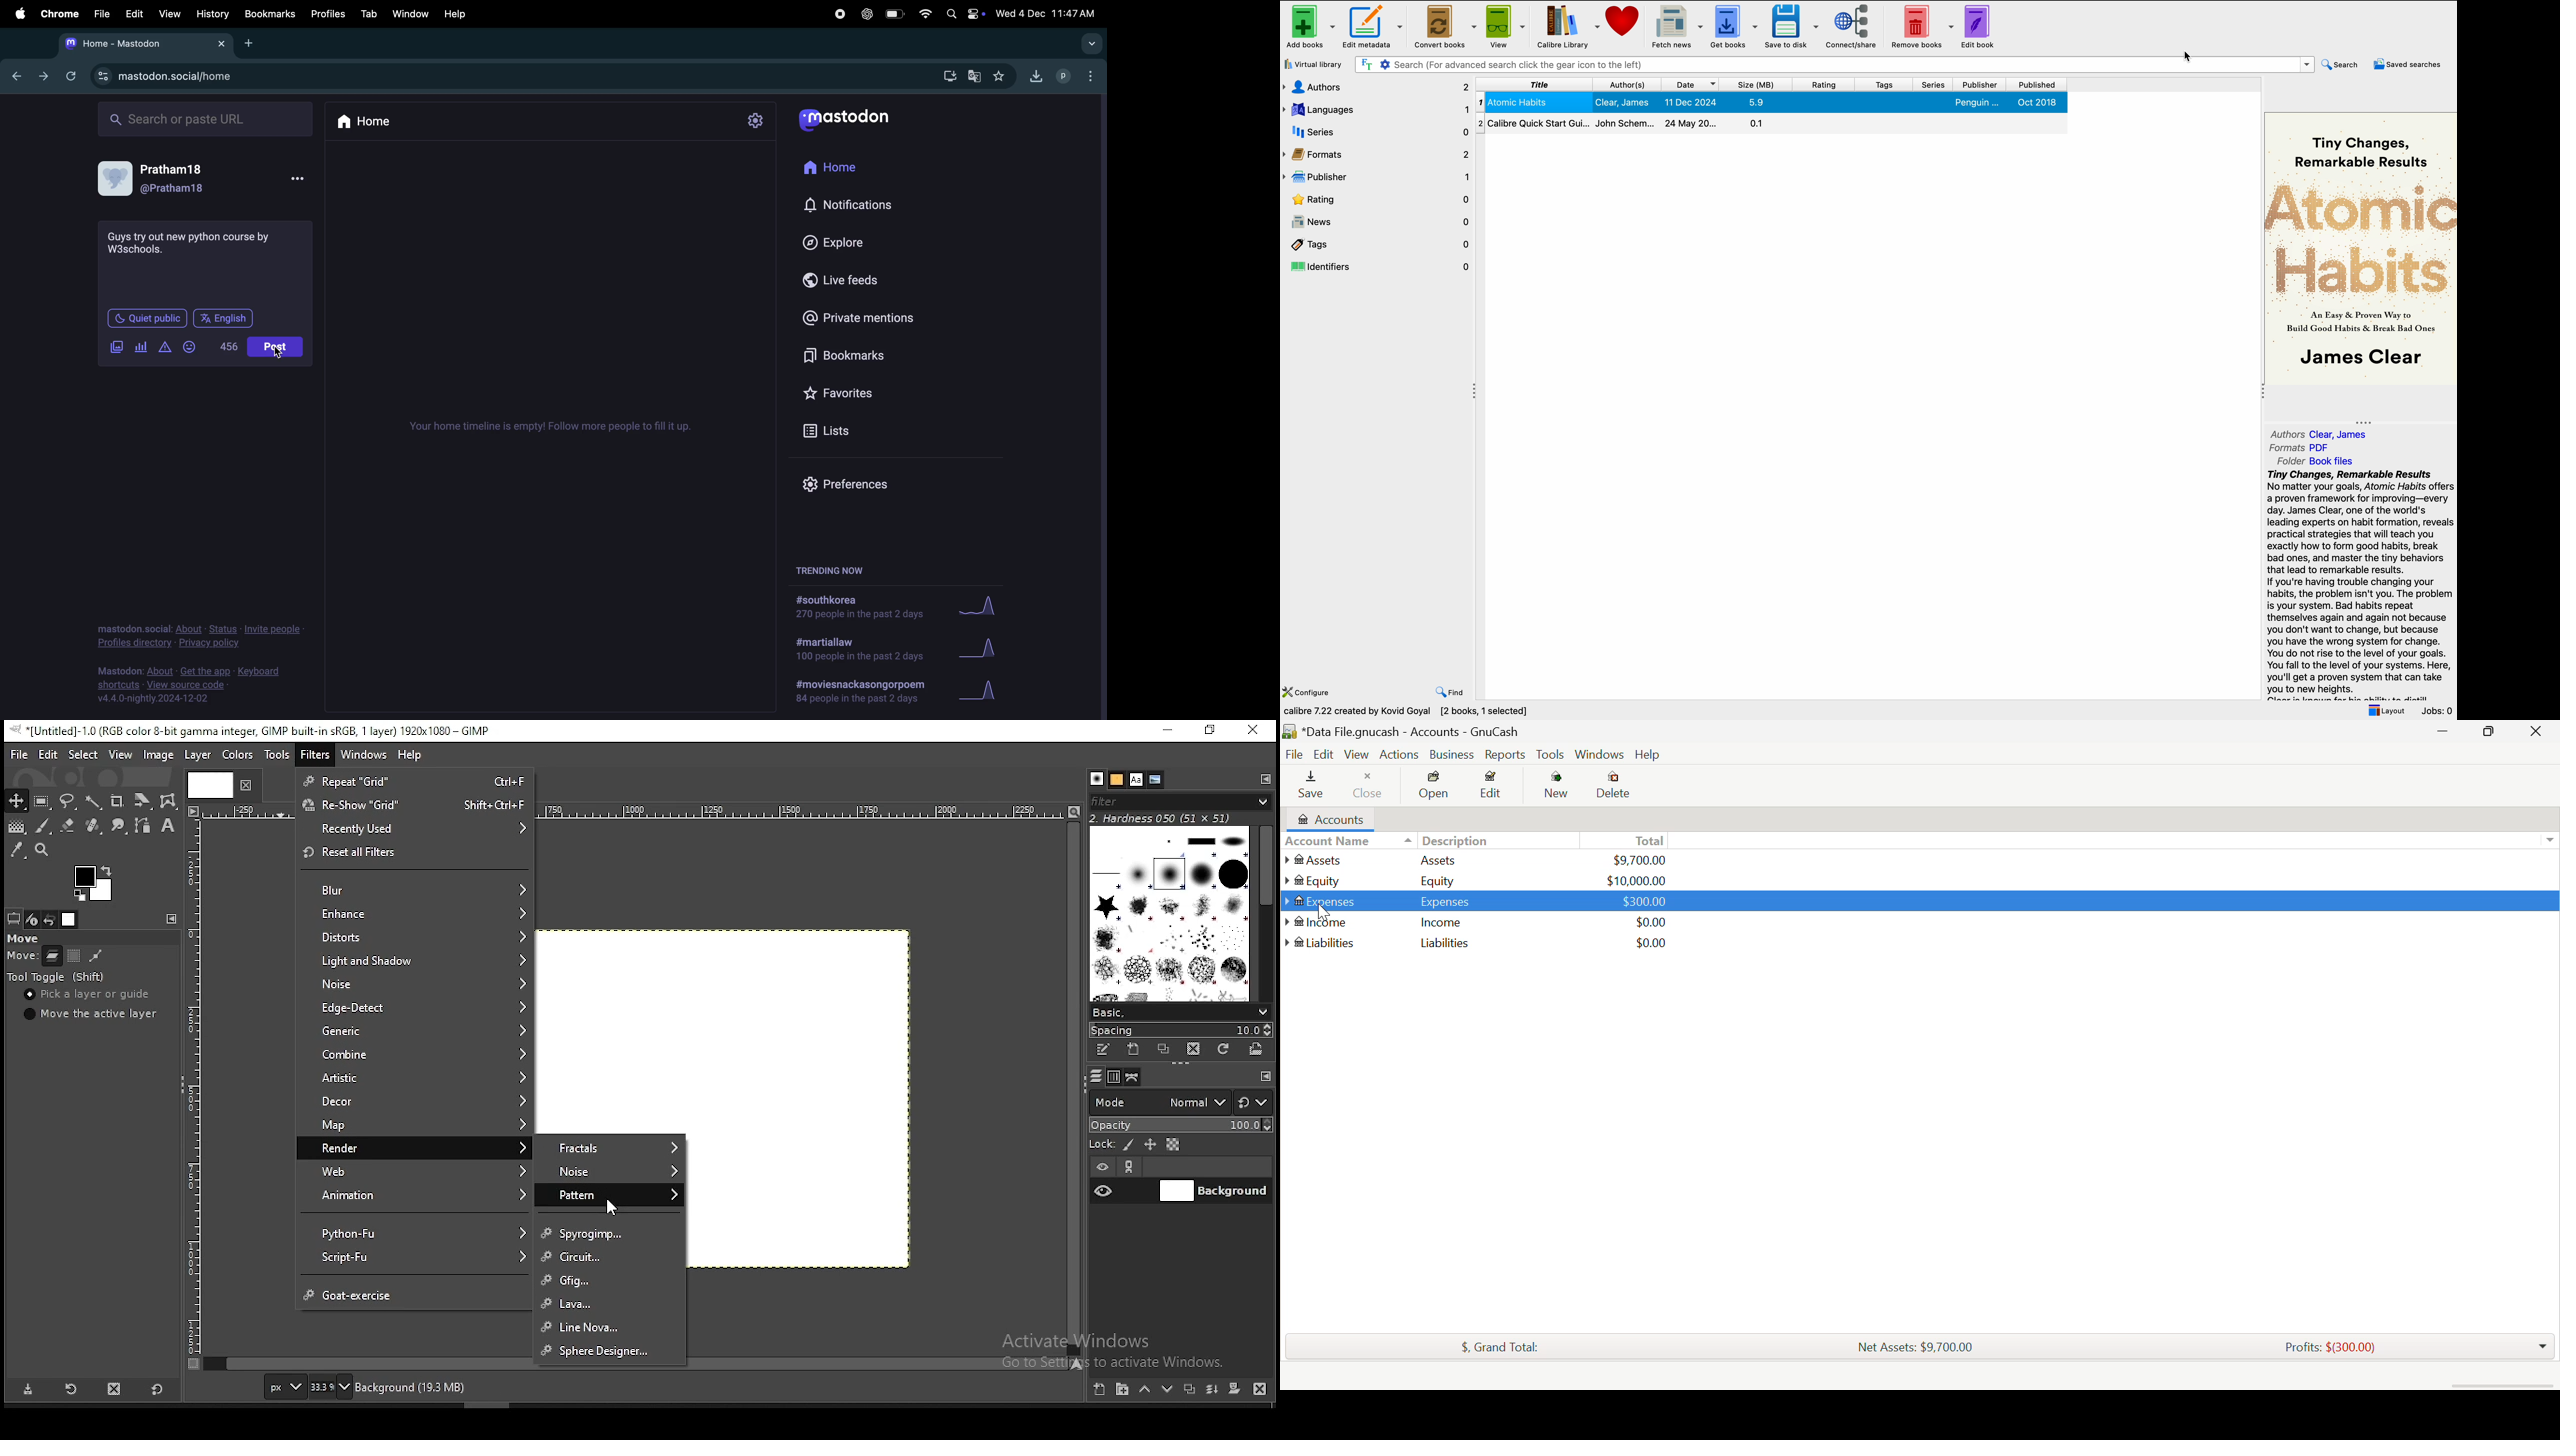  Describe the element at coordinates (1183, 1032) in the screenshot. I see `spacing` at that location.